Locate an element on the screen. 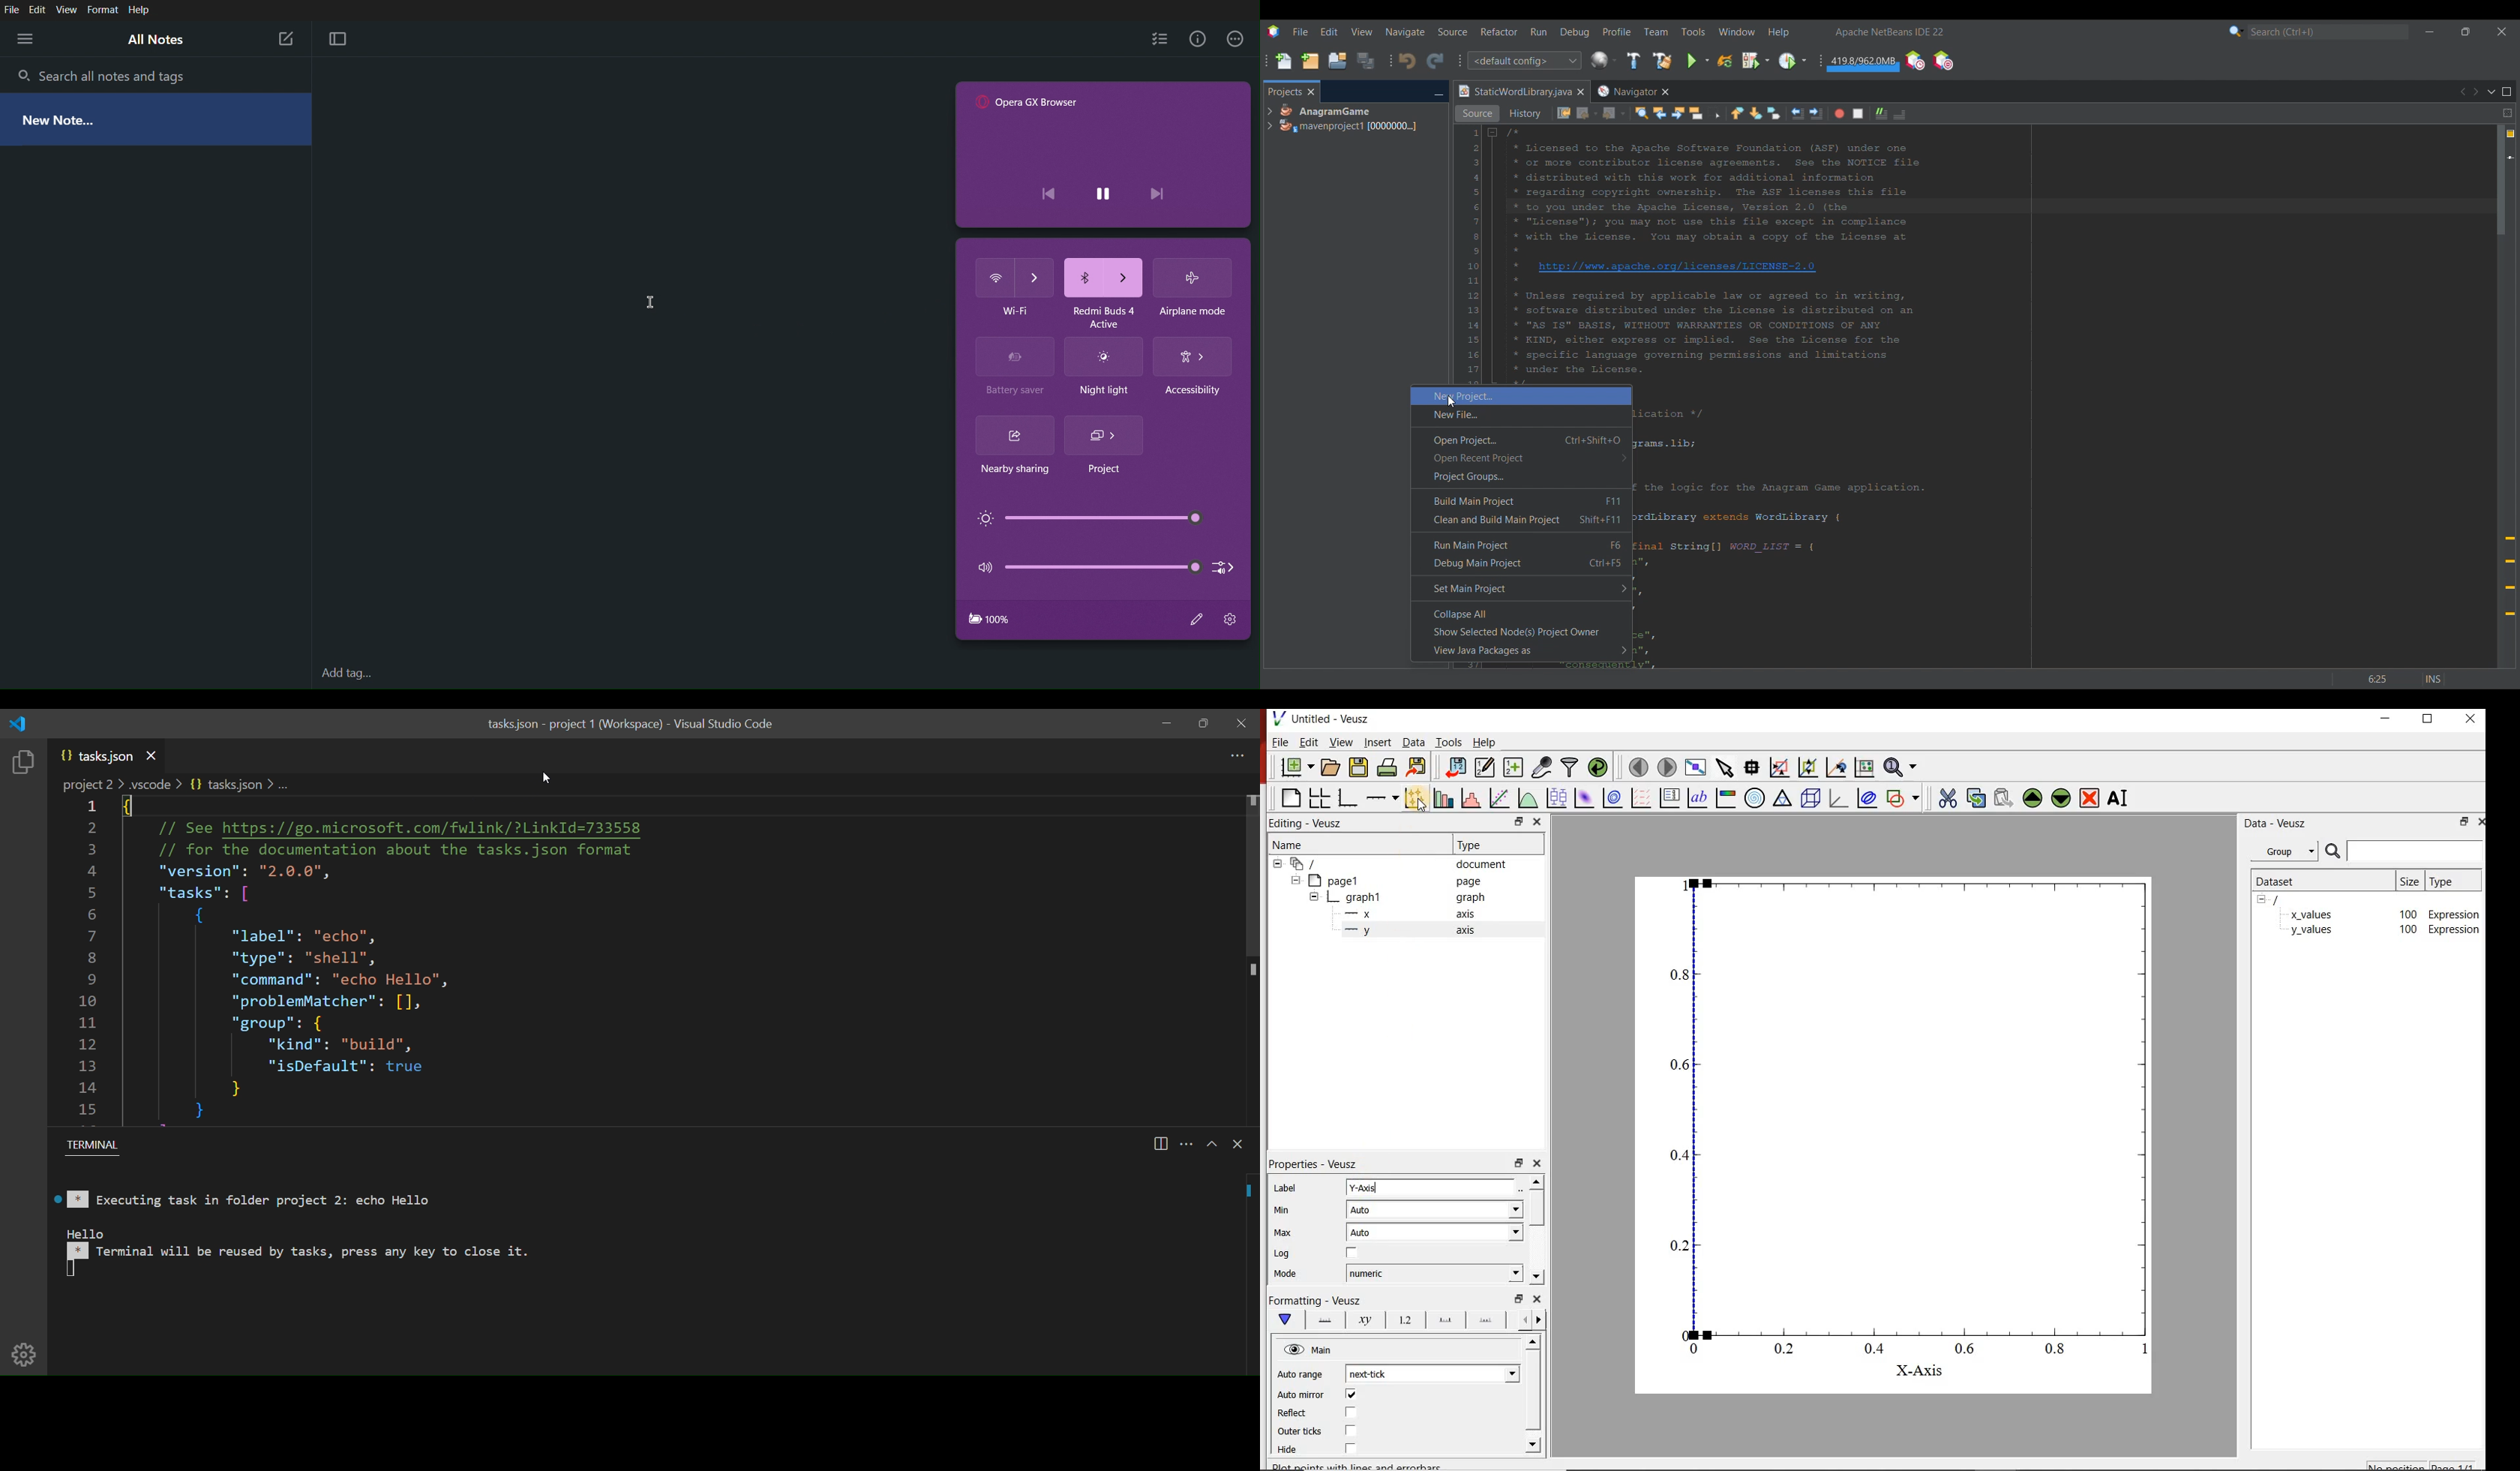 The width and height of the screenshot is (2520, 1484). path is located at coordinates (178, 784).